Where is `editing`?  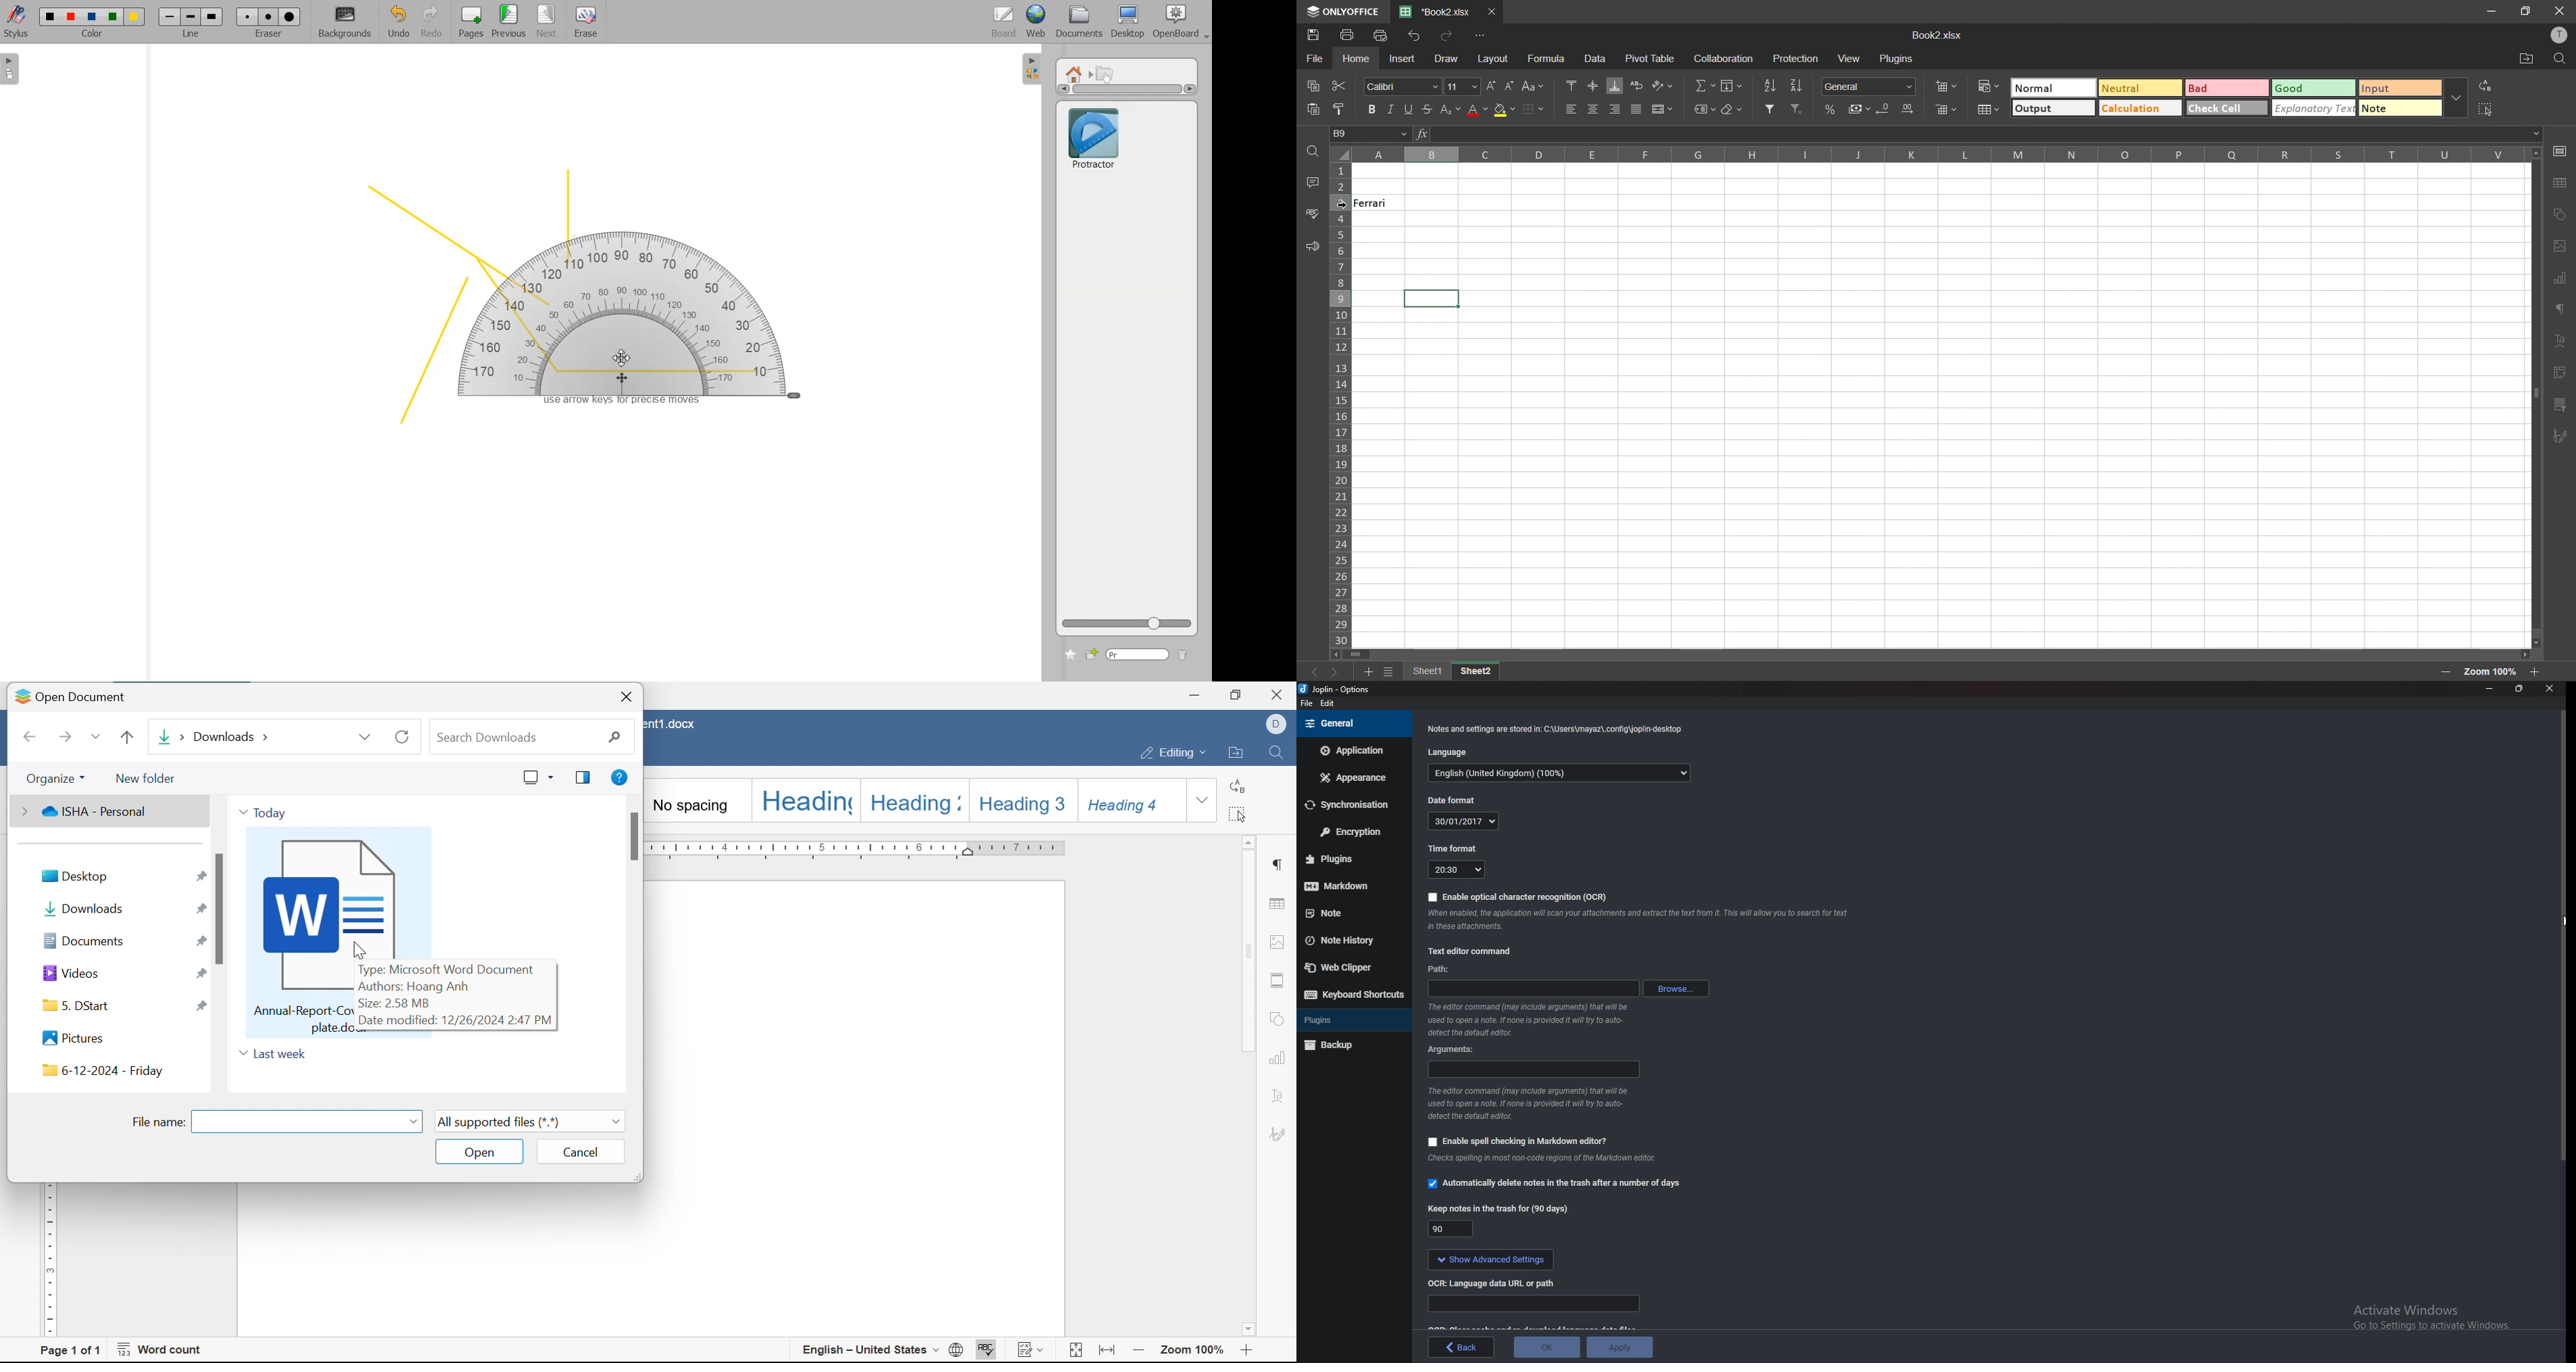
editing is located at coordinates (1174, 755).